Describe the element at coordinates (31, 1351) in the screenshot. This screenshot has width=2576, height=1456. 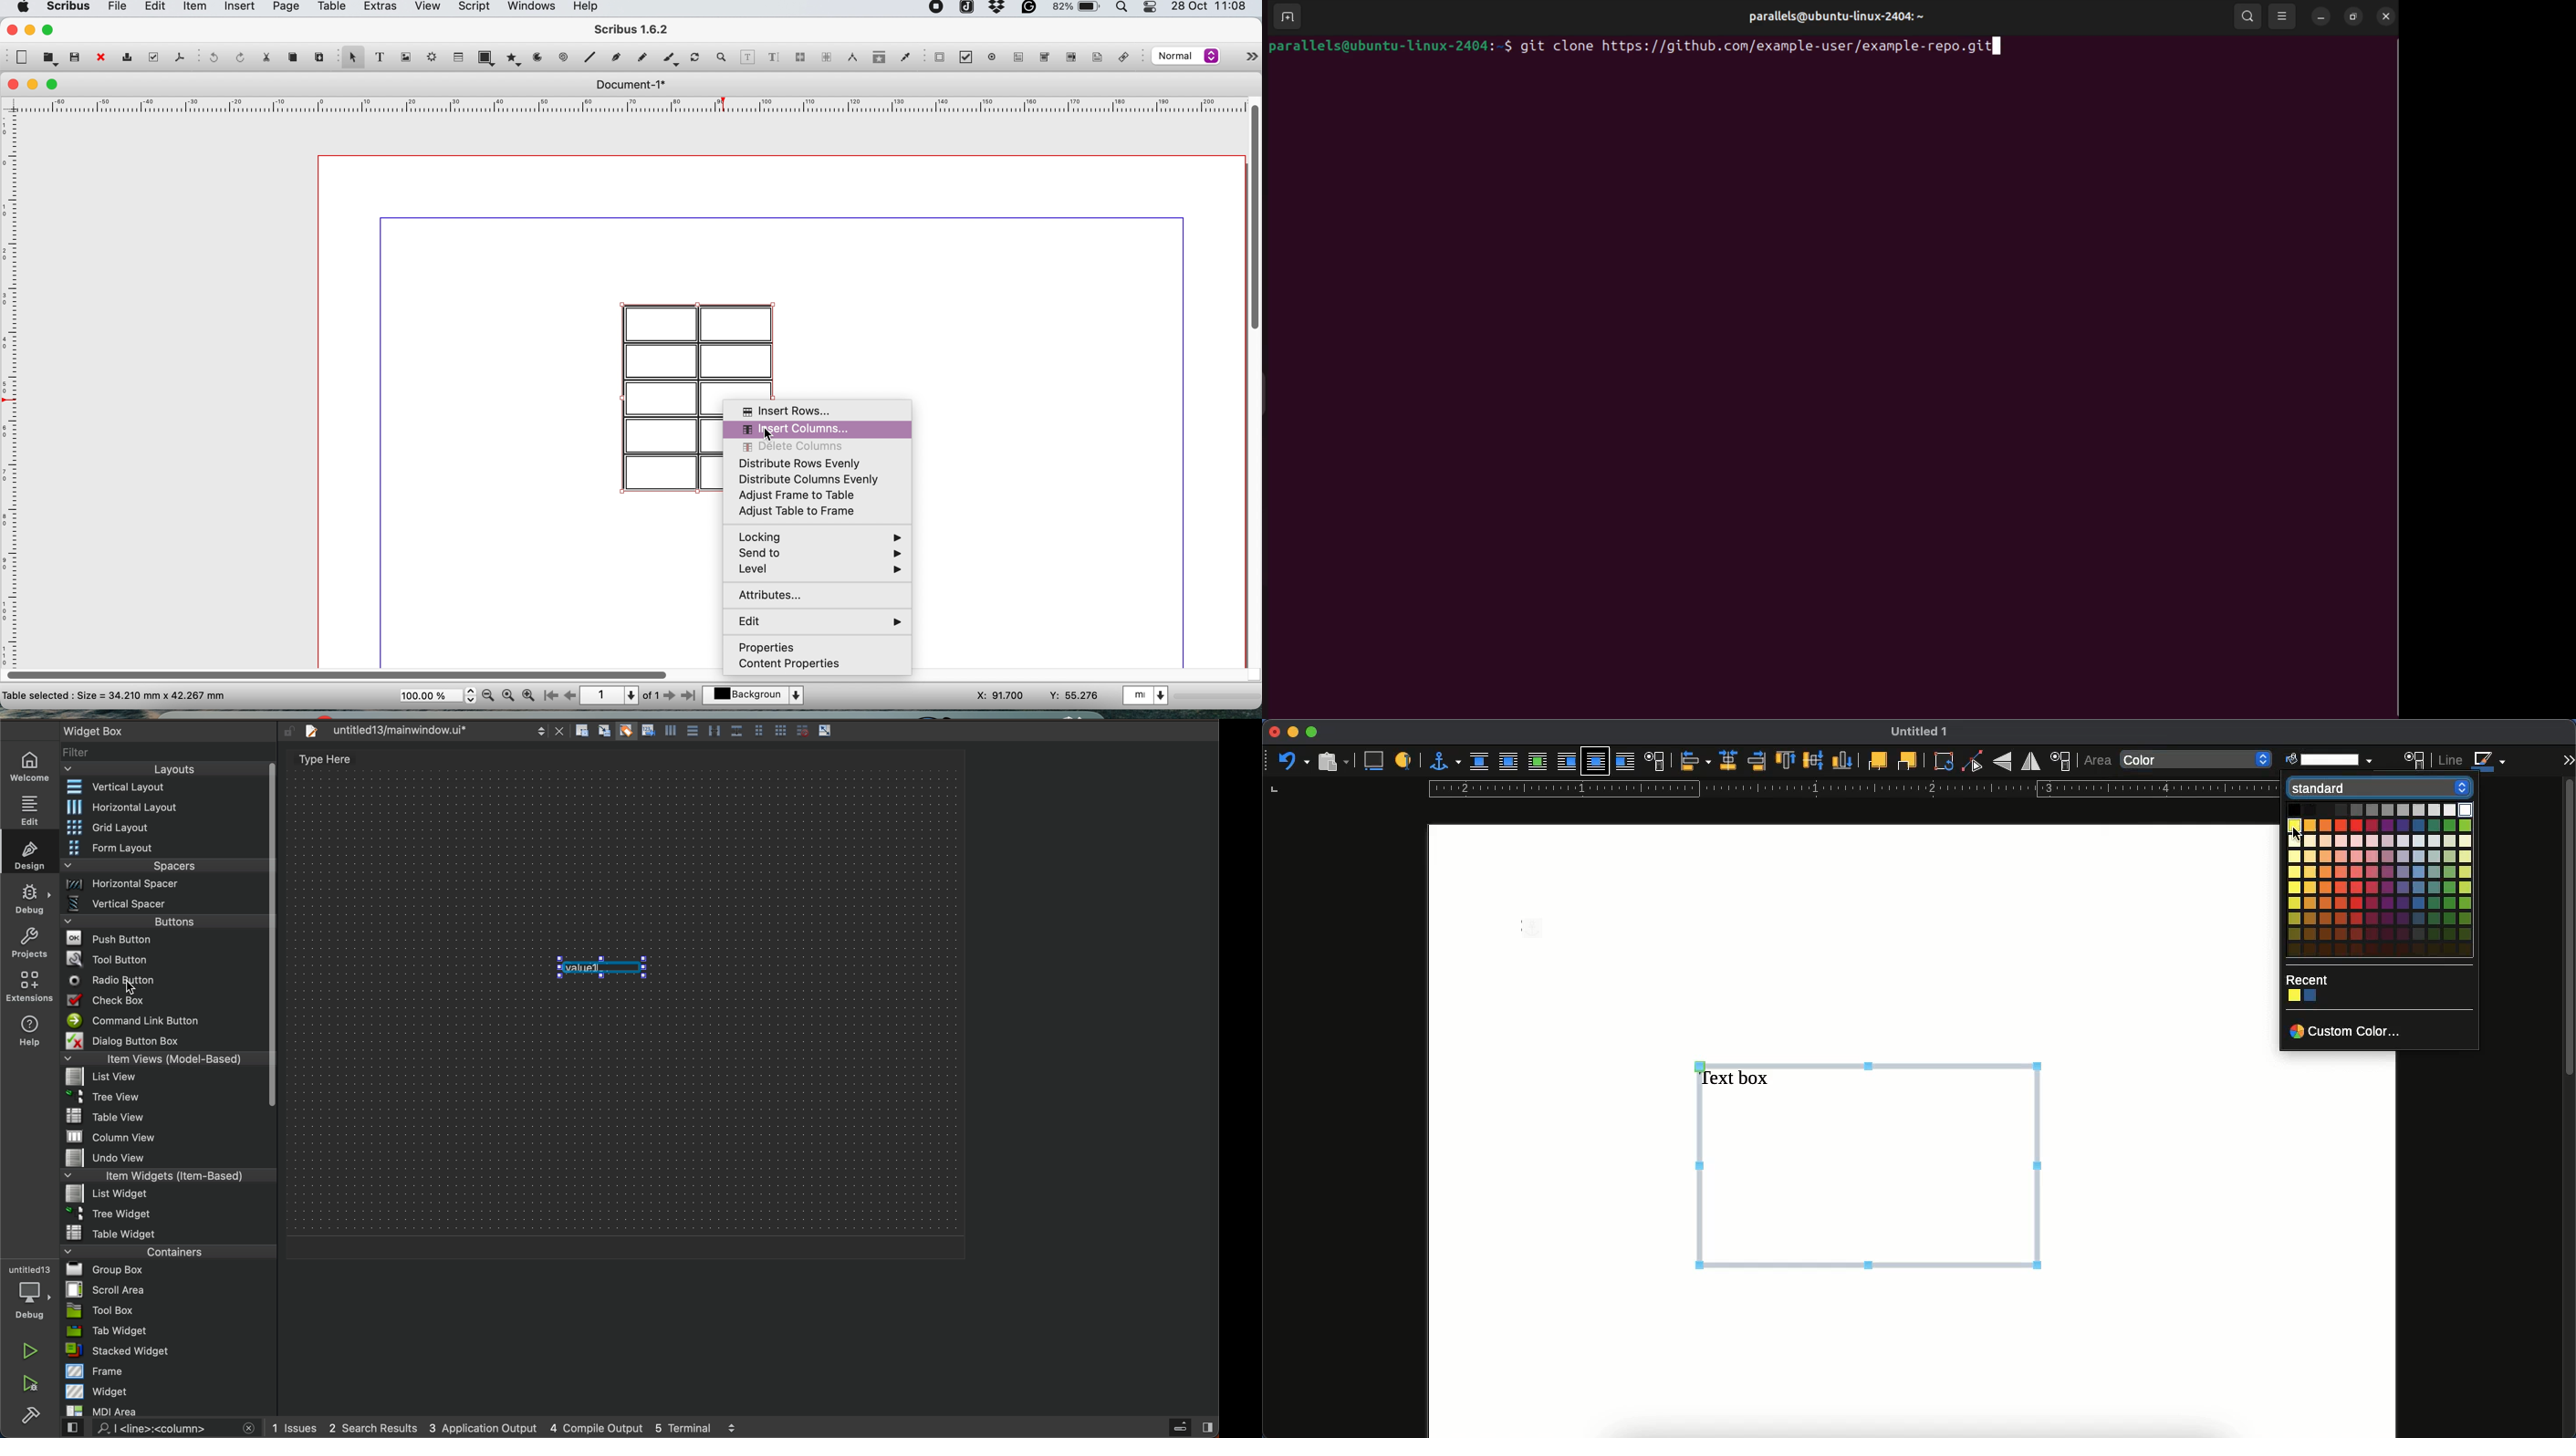
I see `run` at that location.